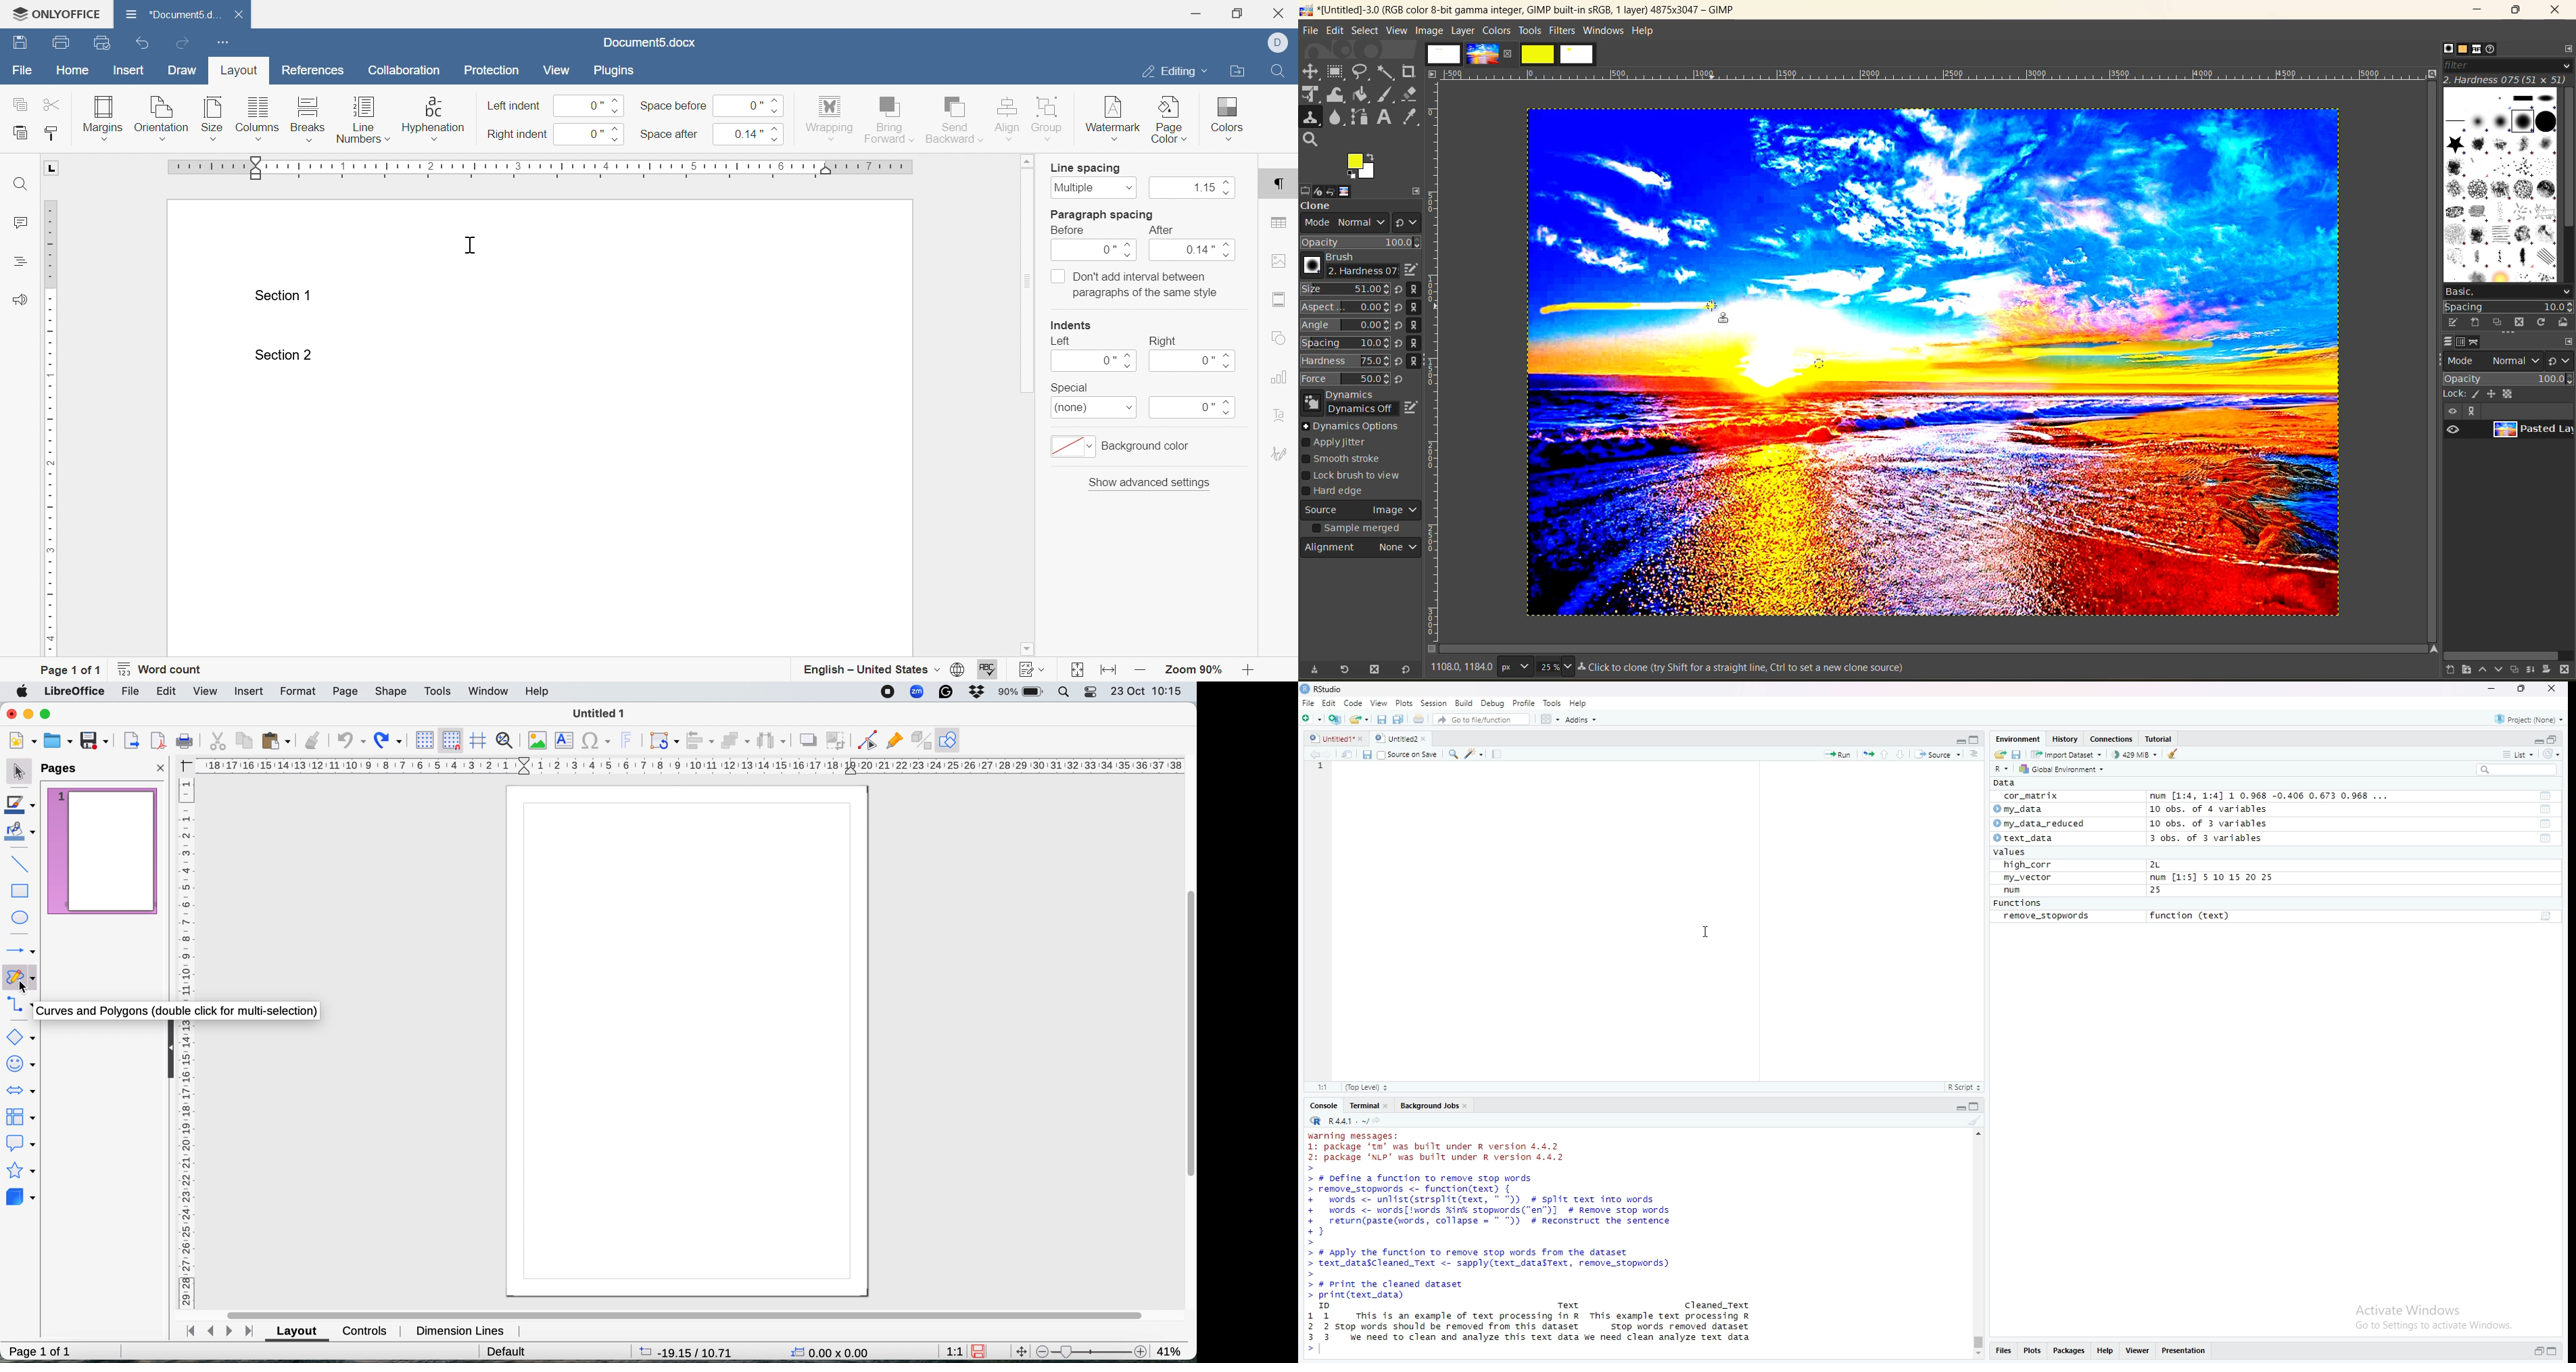 Image resolution: width=2576 pixels, height=1372 pixels. I want to click on 11, so click(1321, 1087).